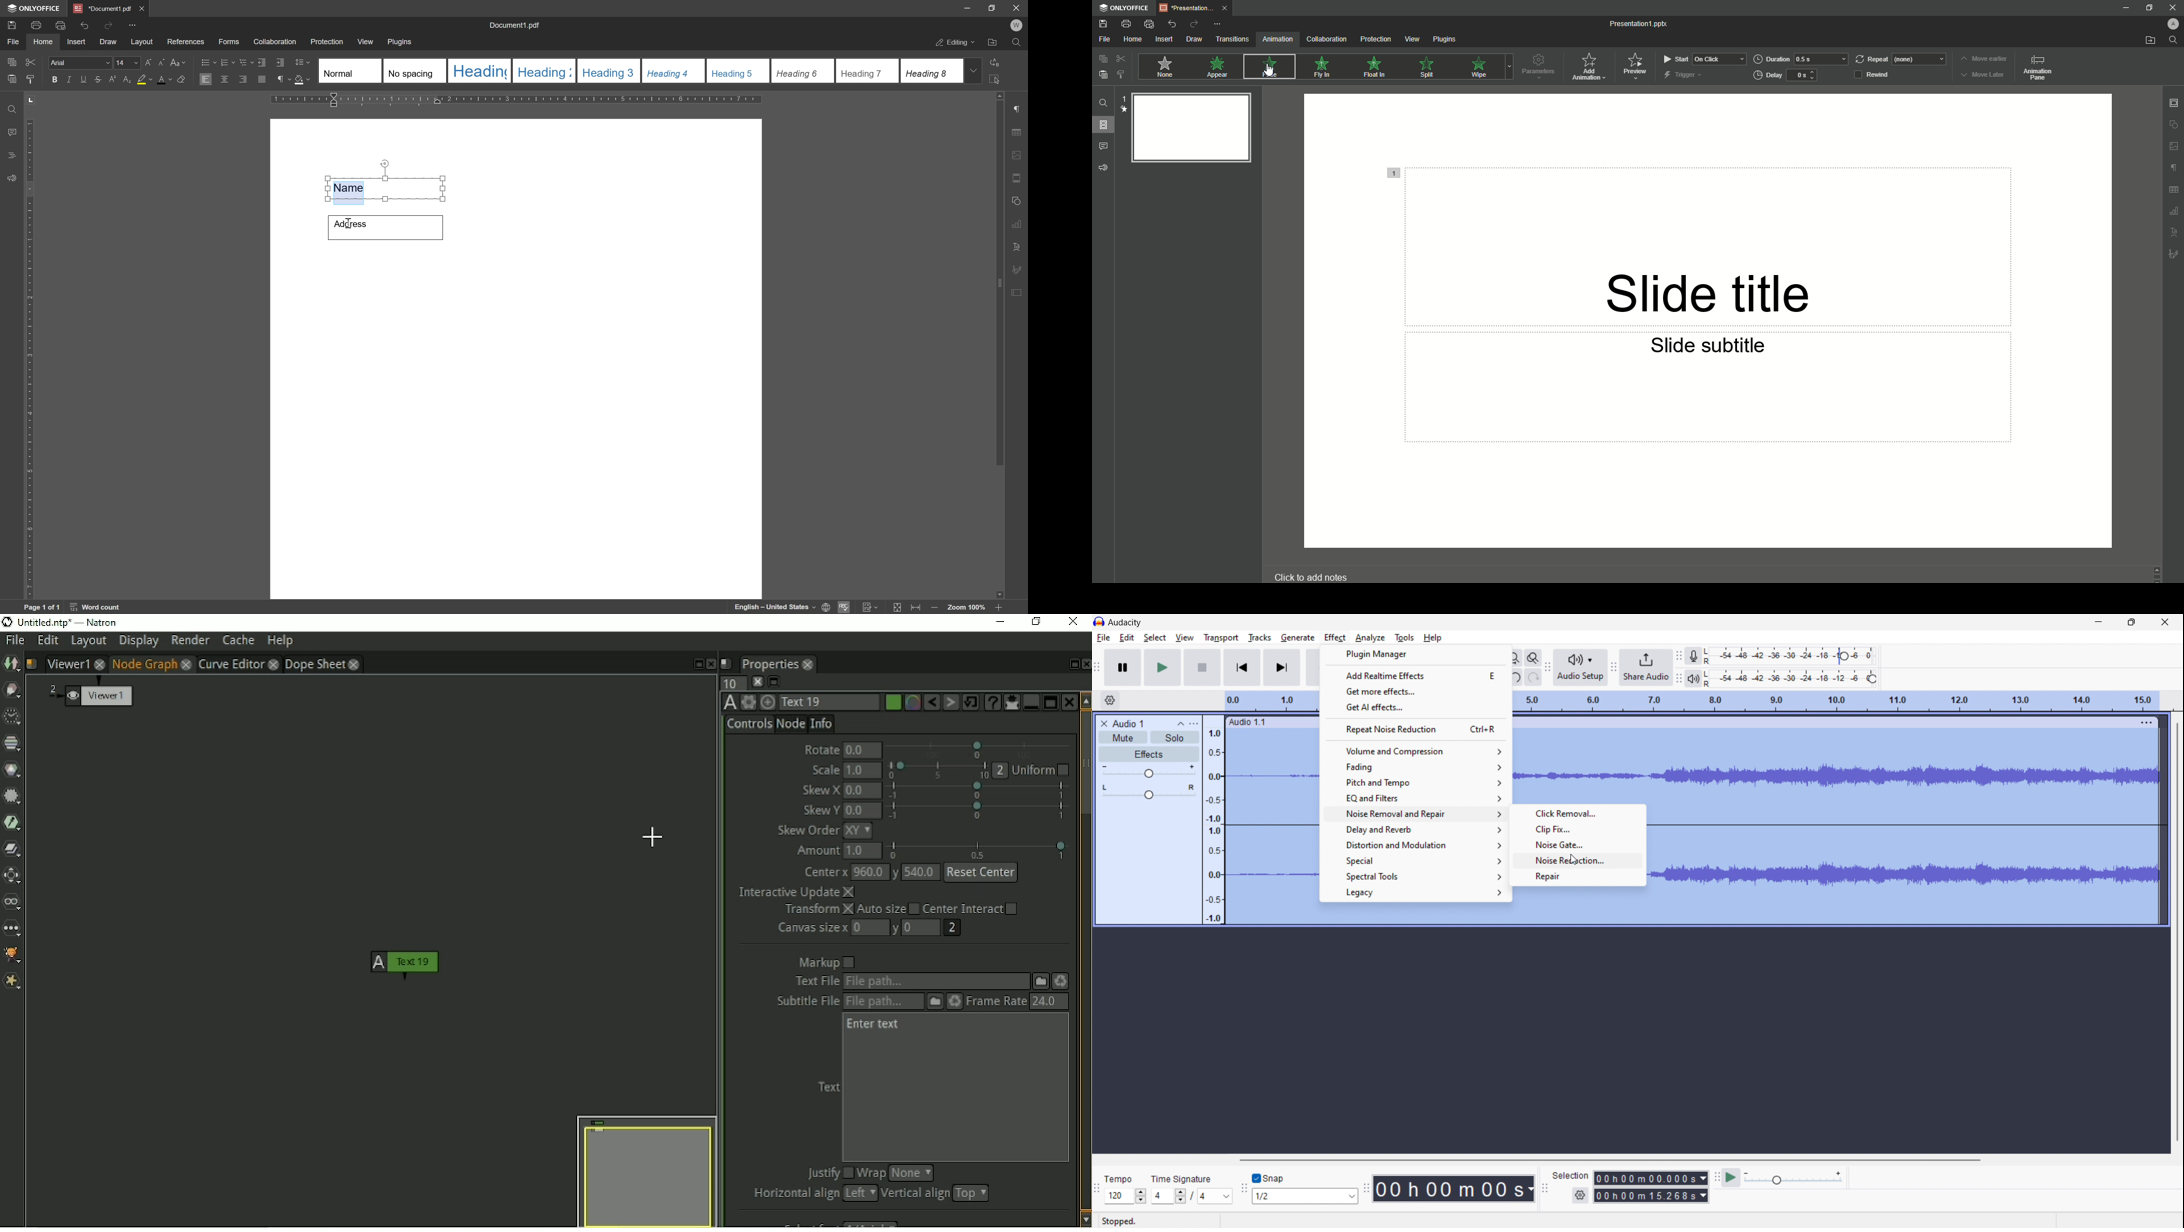 The width and height of the screenshot is (2184, 1232). Describe the element at coordinates (1020, 226) in the screenshot. I see `chart settings` at that location.